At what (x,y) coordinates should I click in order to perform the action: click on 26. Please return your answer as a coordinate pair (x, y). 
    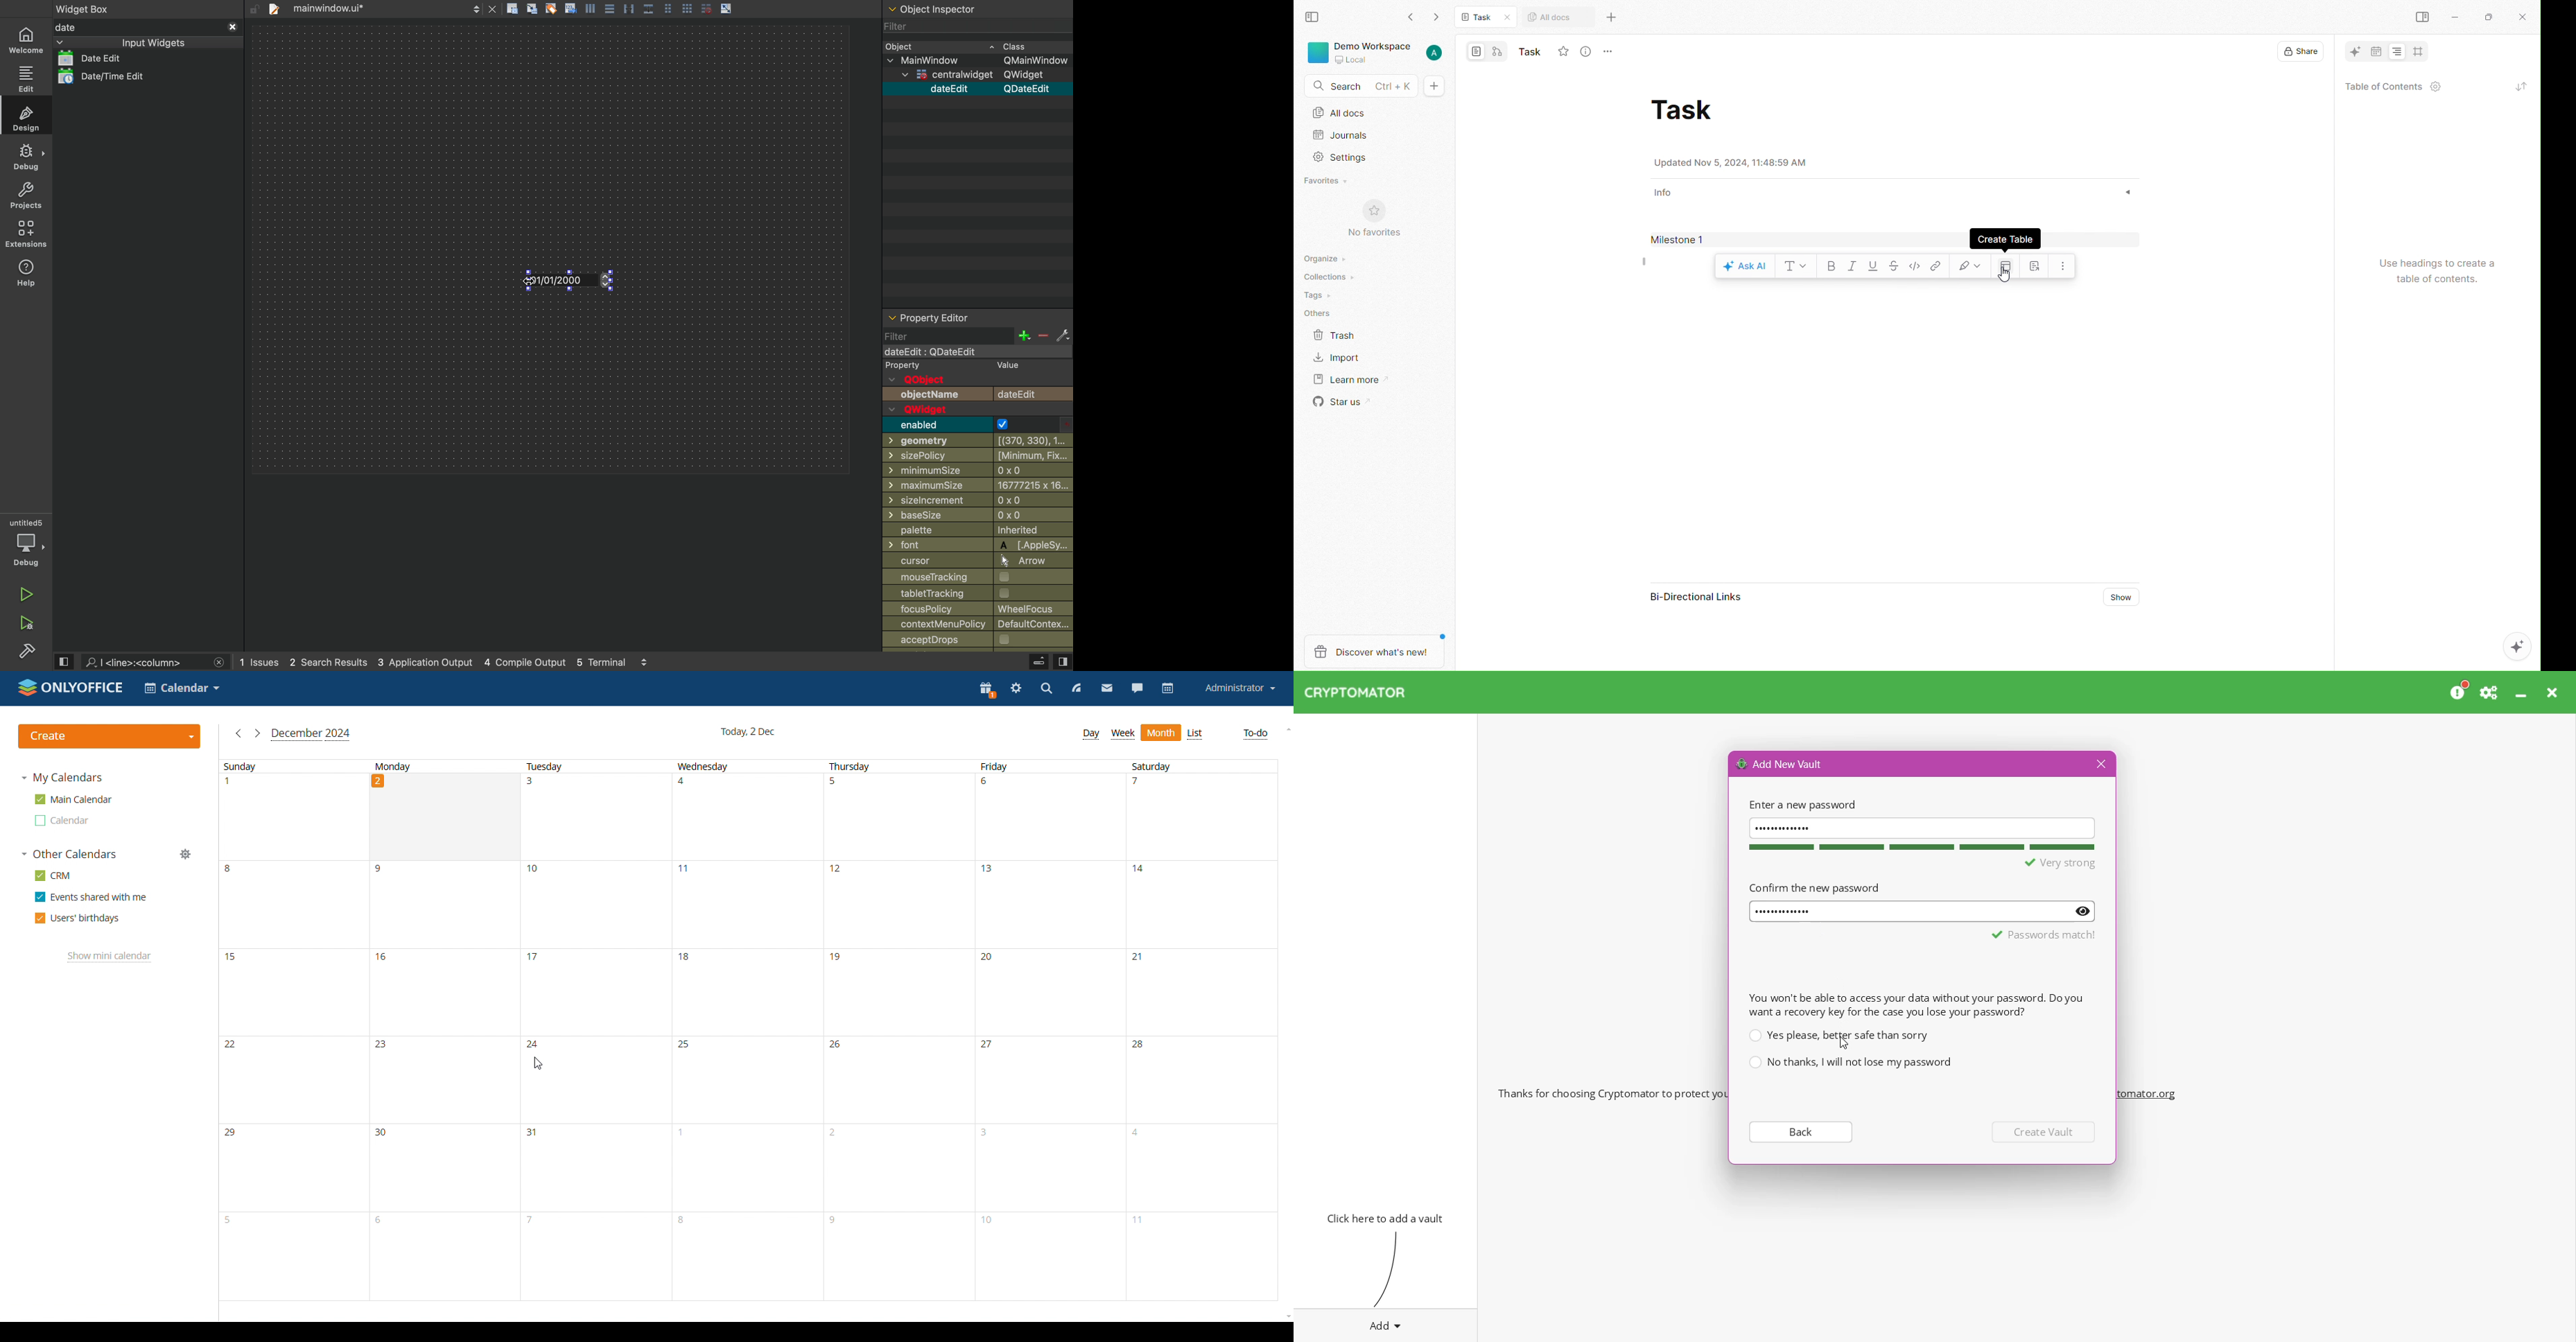
    Looking at the image, I should click on (838, 1047).